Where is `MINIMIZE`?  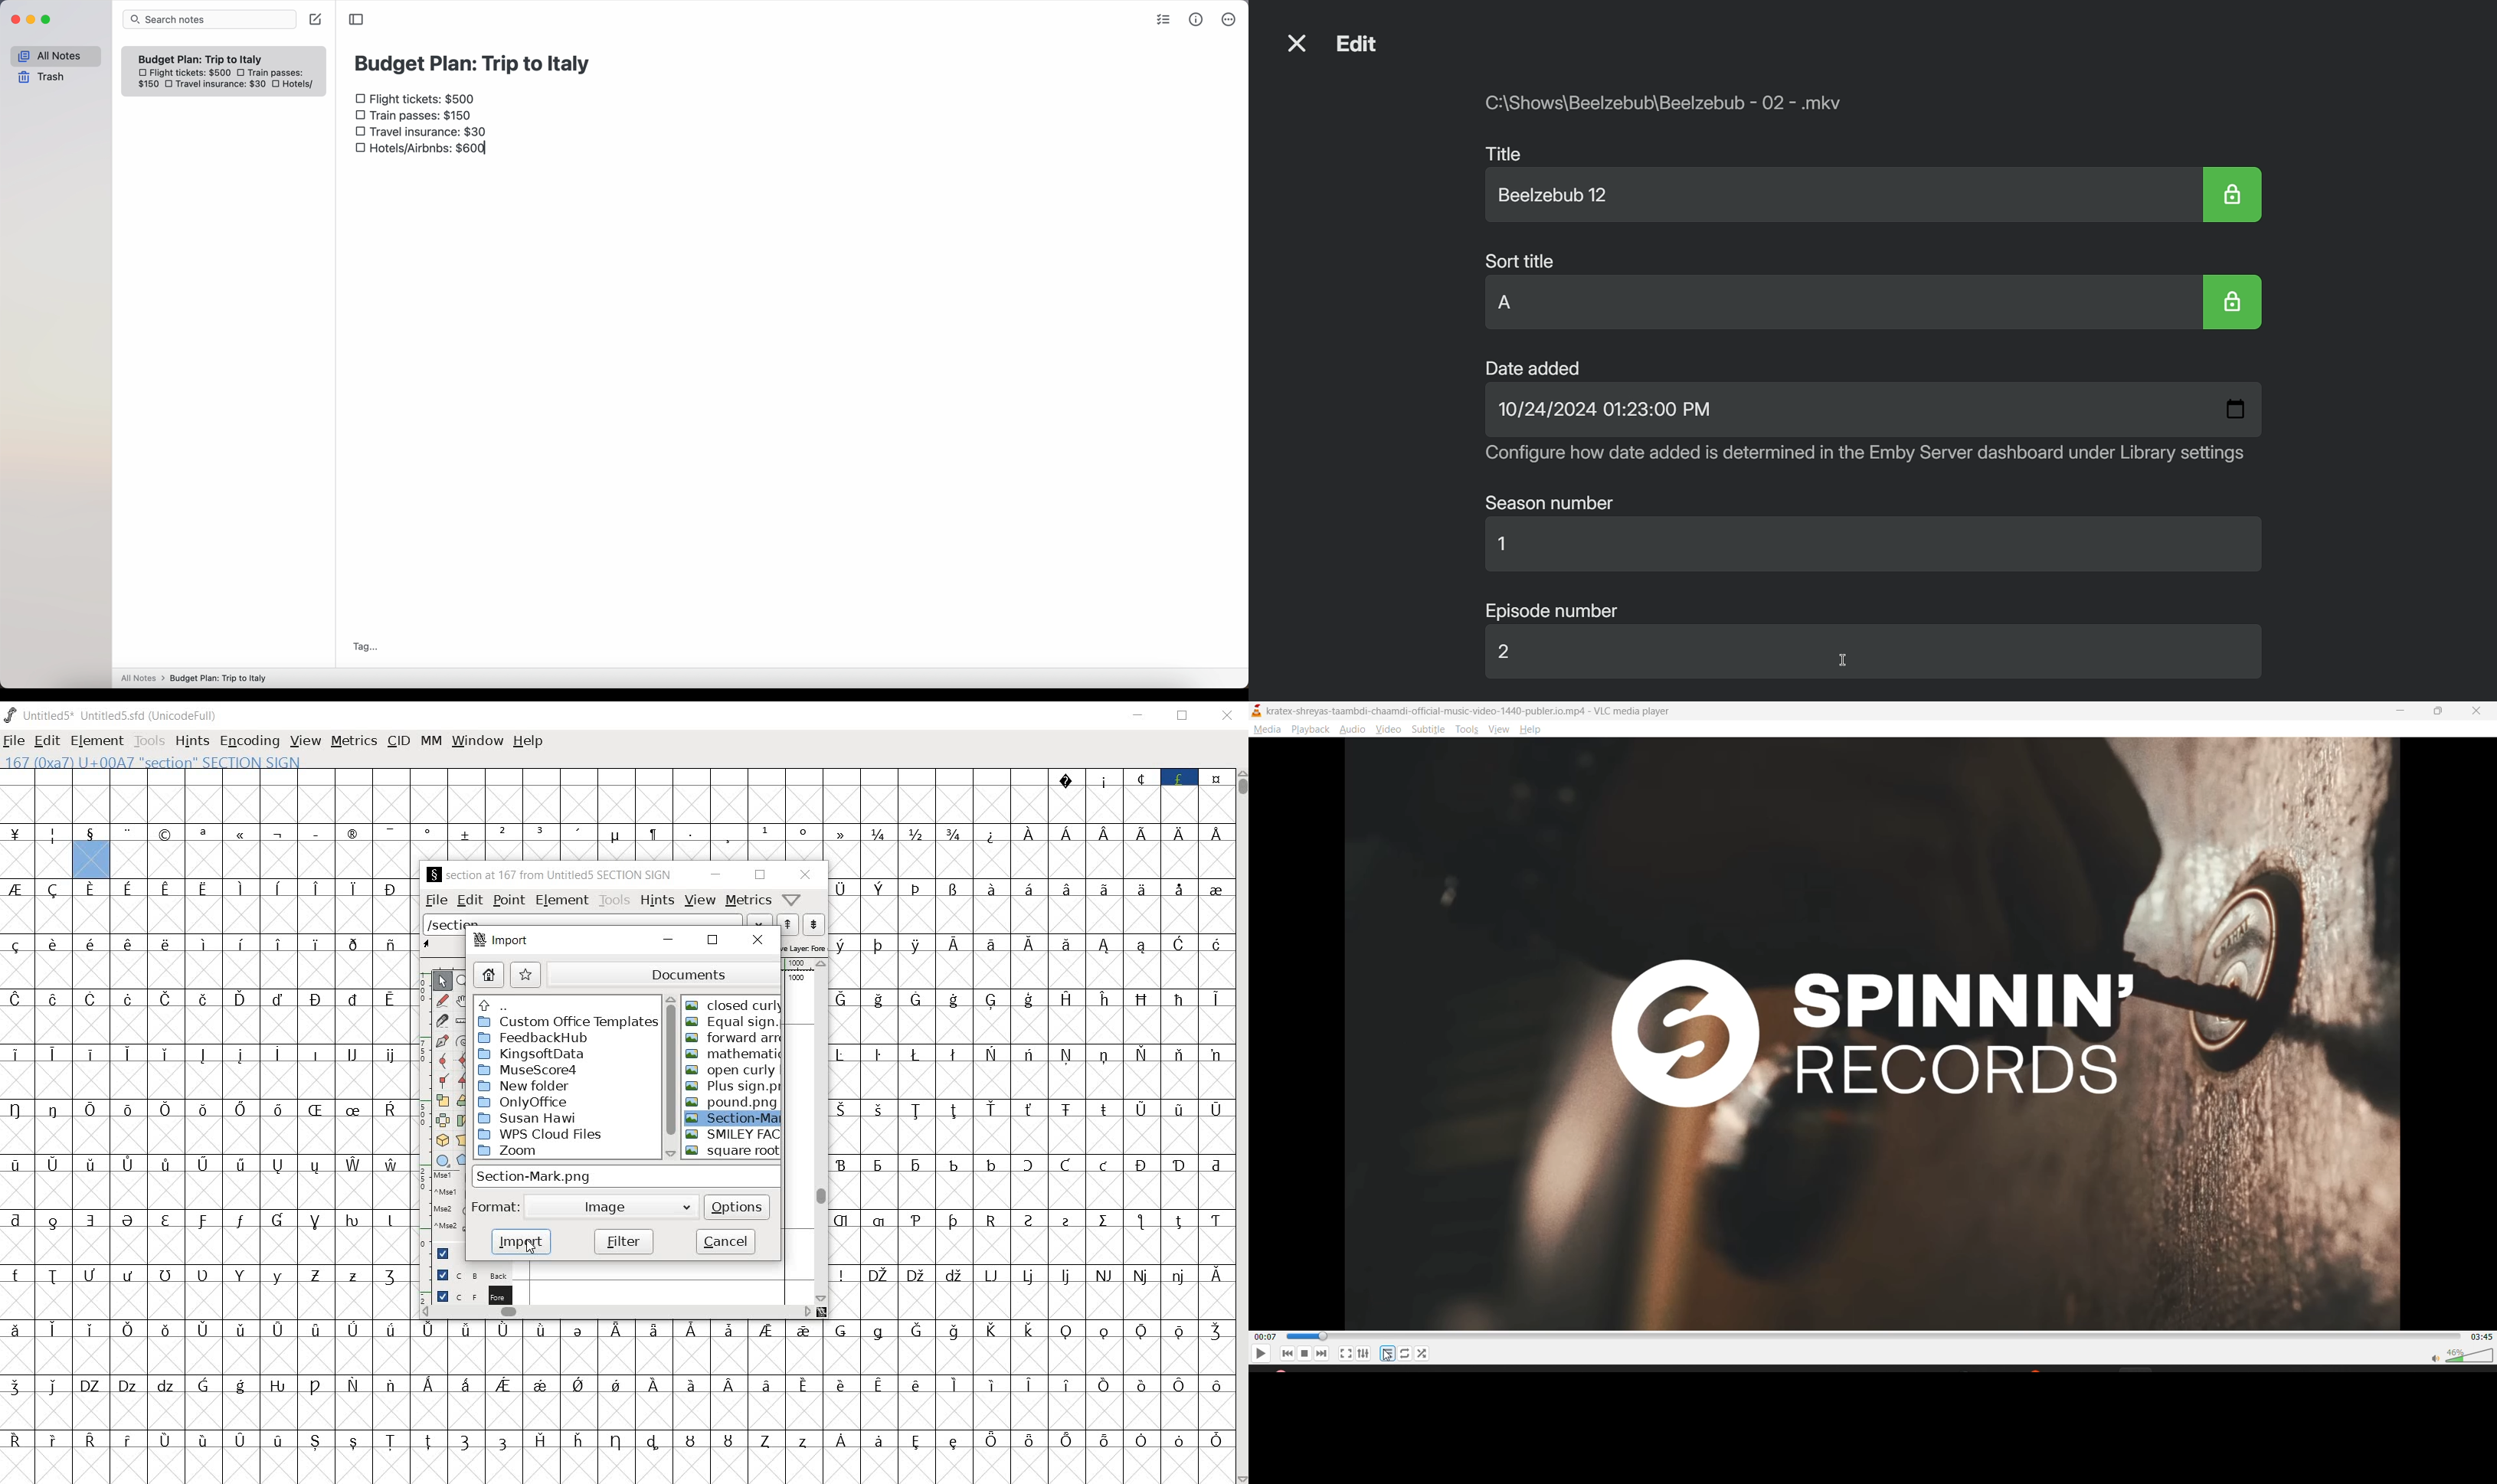
MINIMIZE is located at coordinates (1141, 715).